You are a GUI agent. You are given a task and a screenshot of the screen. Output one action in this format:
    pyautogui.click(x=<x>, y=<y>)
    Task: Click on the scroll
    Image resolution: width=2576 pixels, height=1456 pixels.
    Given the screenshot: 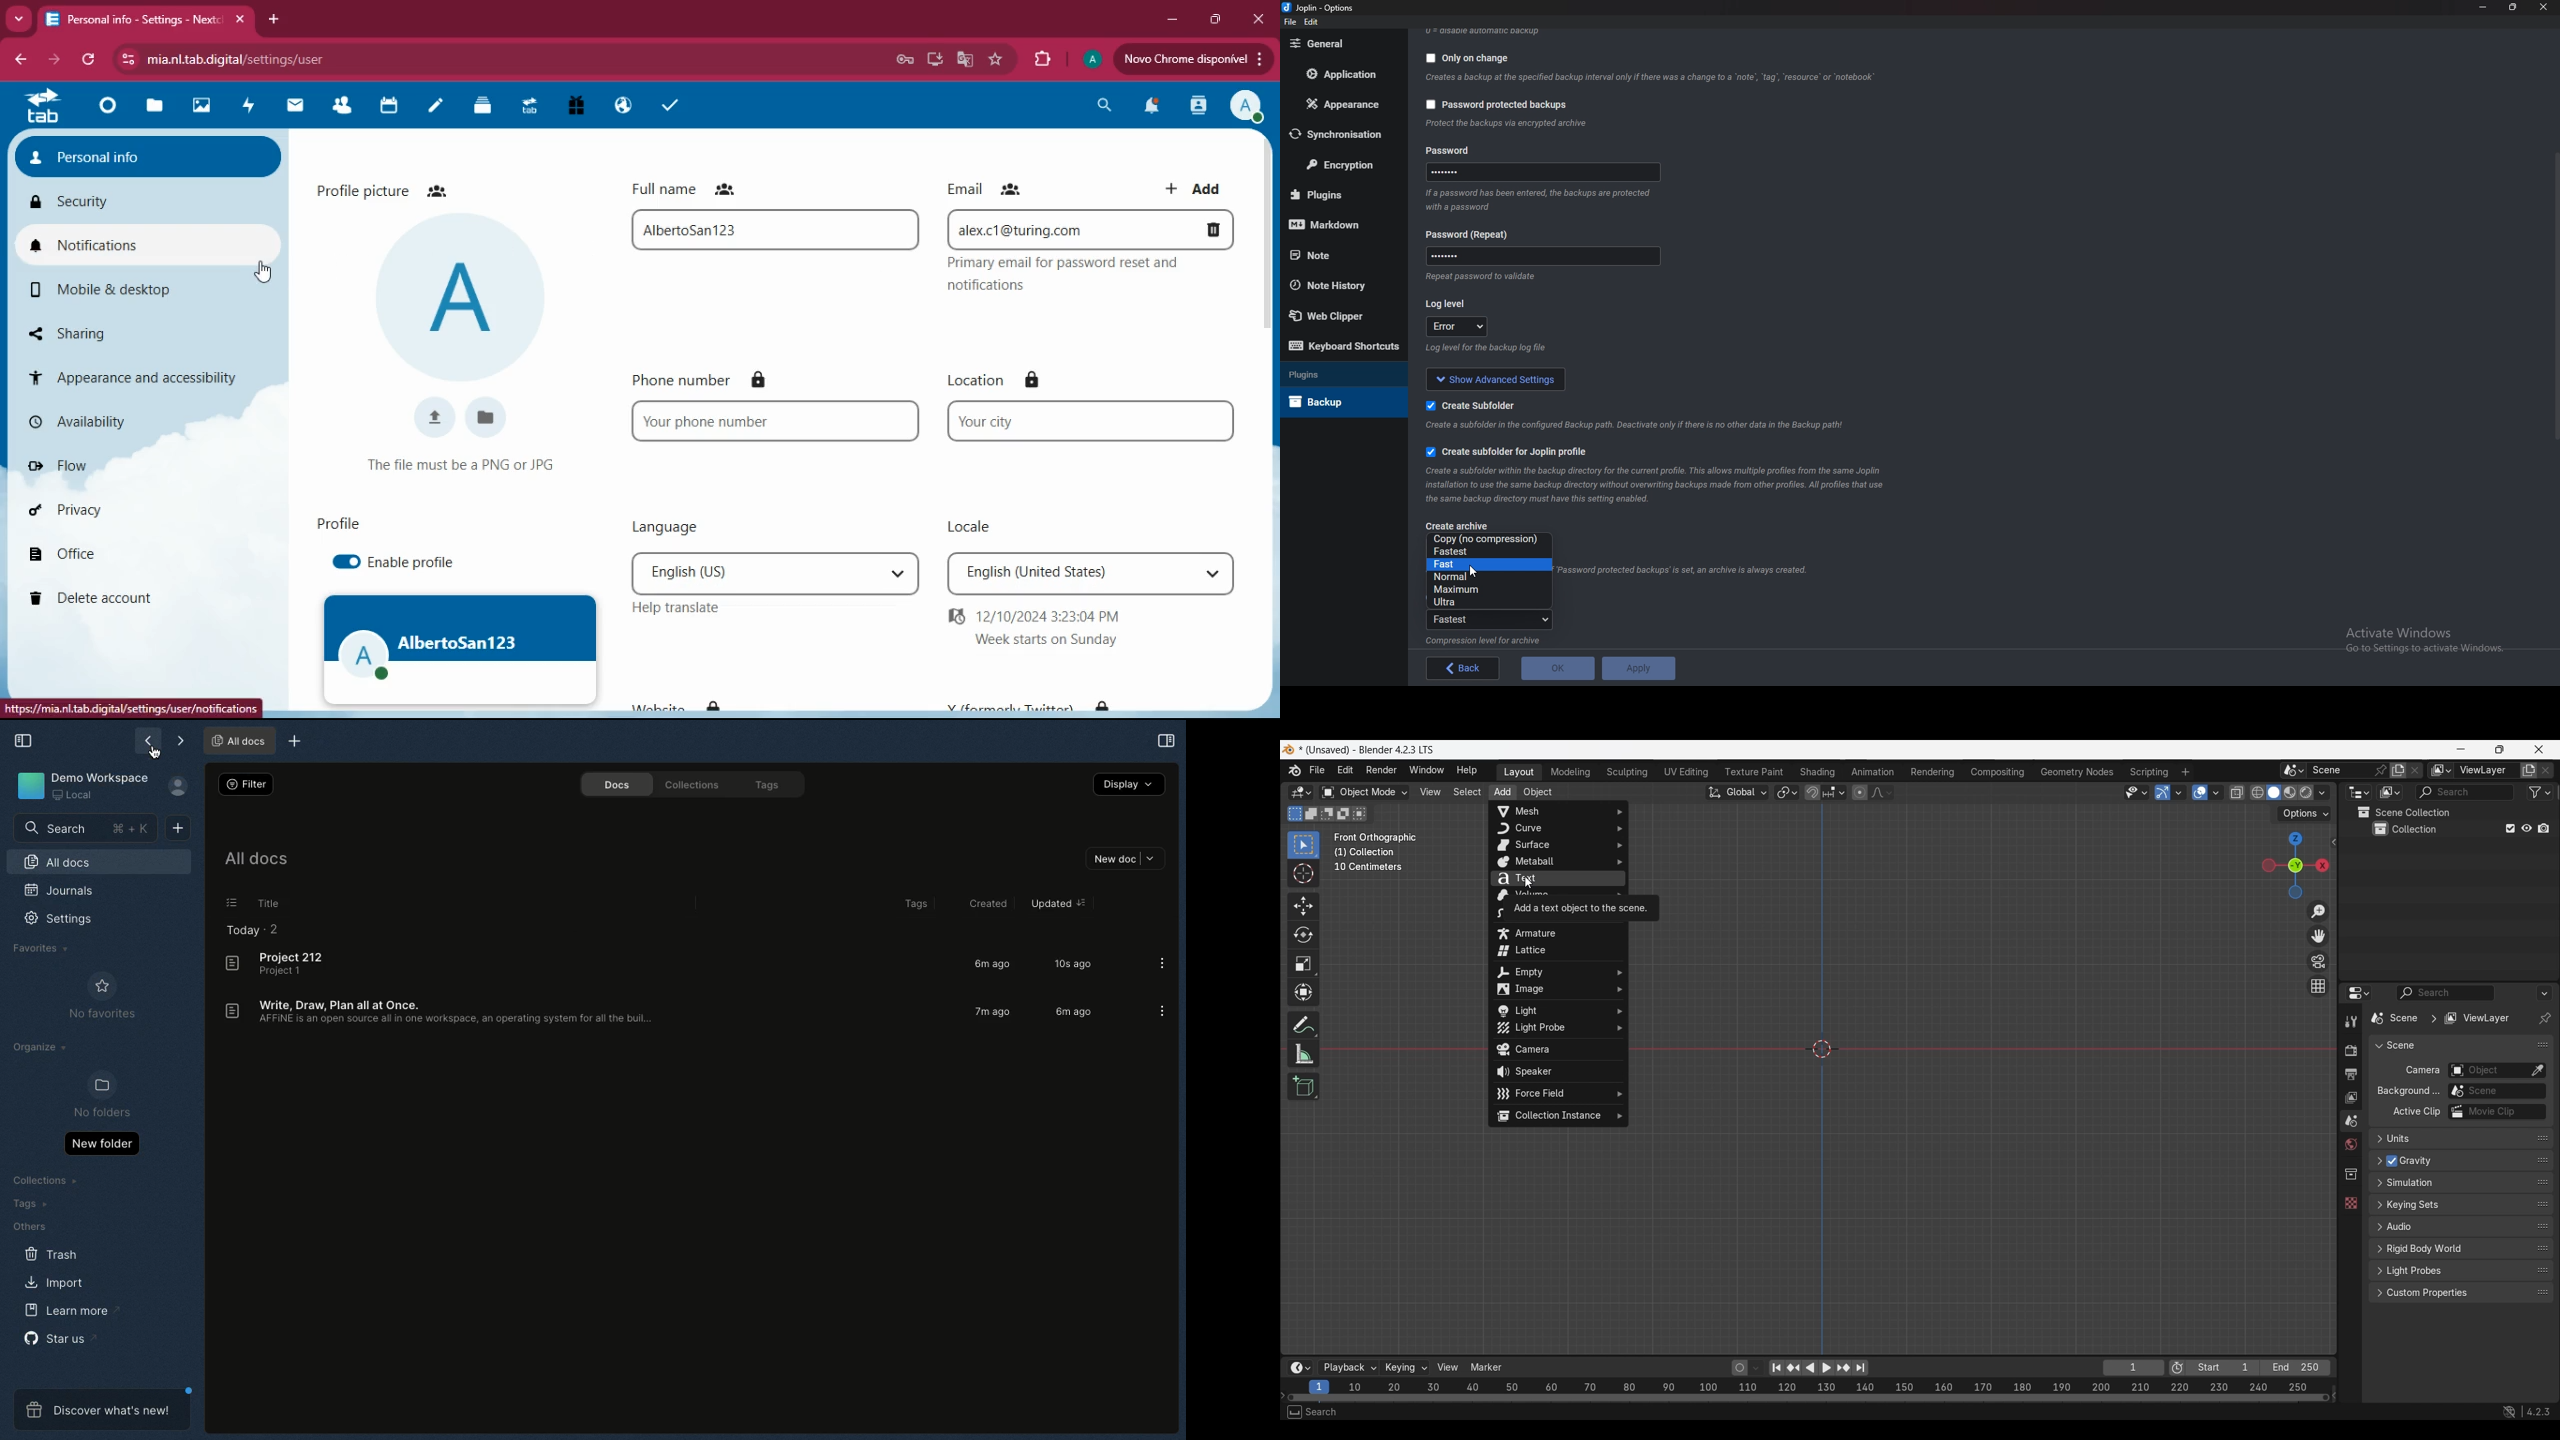 What is the action you would take?
    pyautogui.click(x=1270, y=289)
    